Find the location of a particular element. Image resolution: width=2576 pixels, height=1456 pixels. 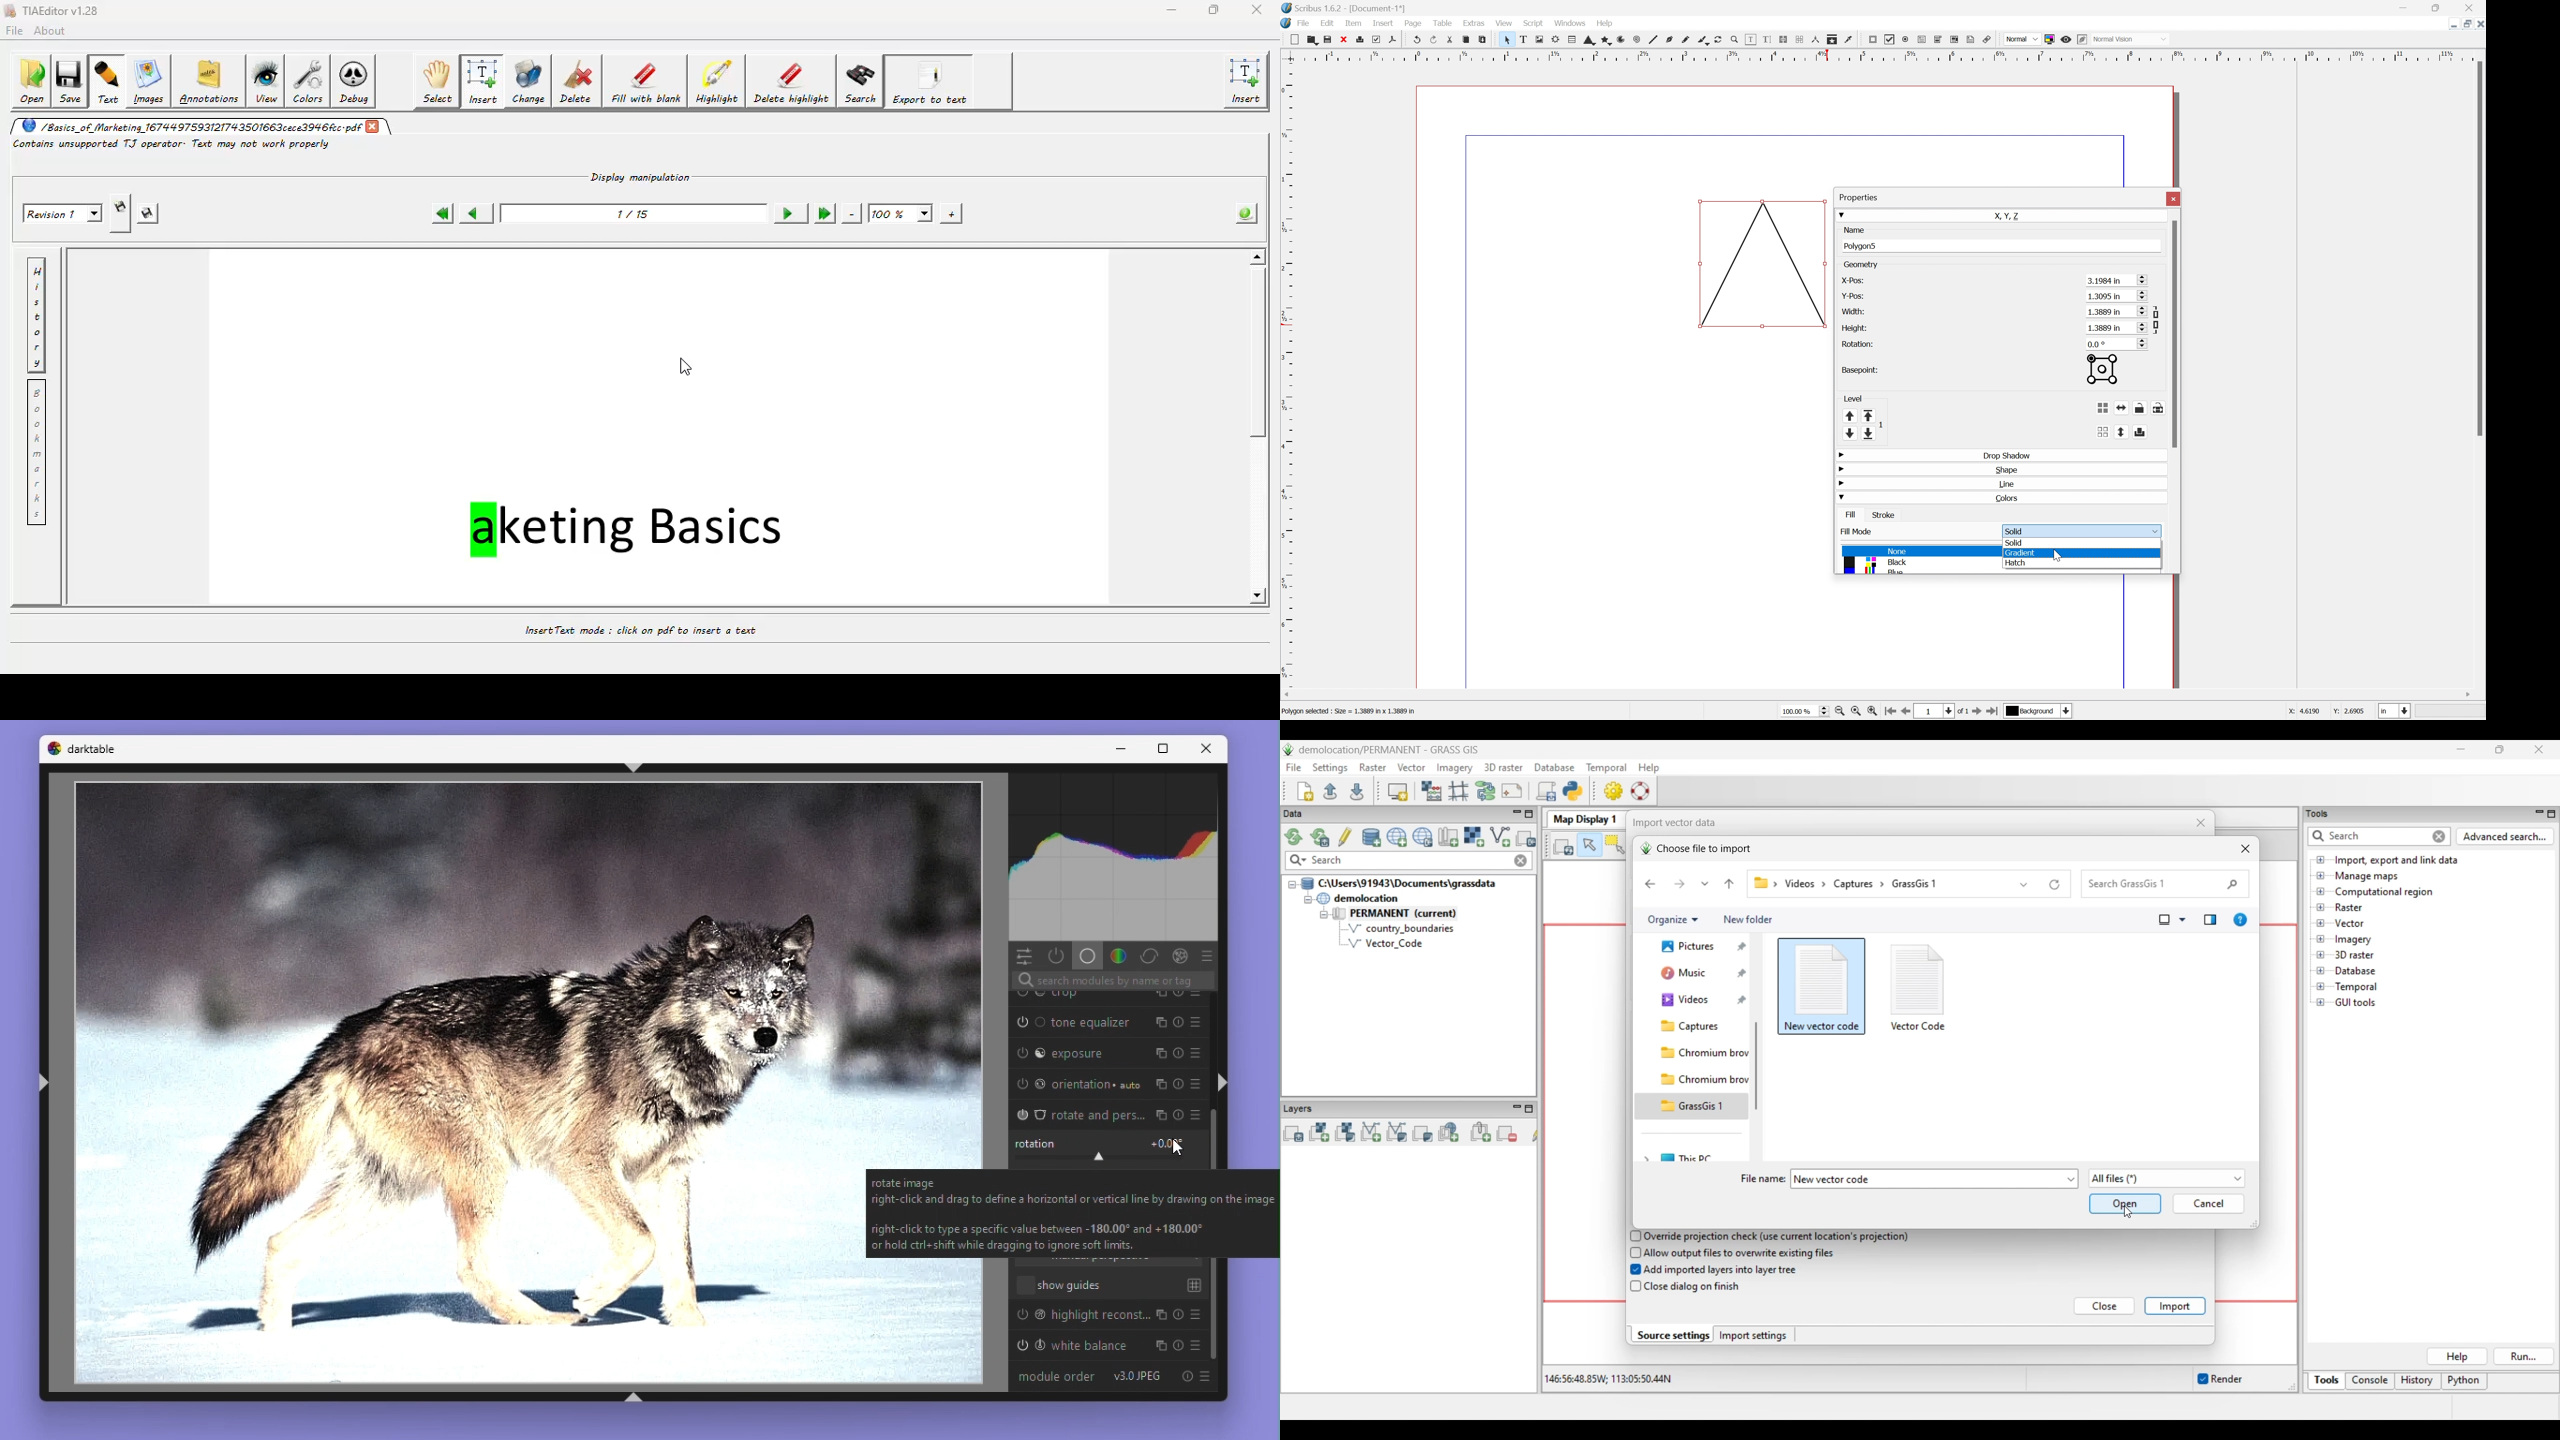

Select current page is located at coordinates (1946, 711).